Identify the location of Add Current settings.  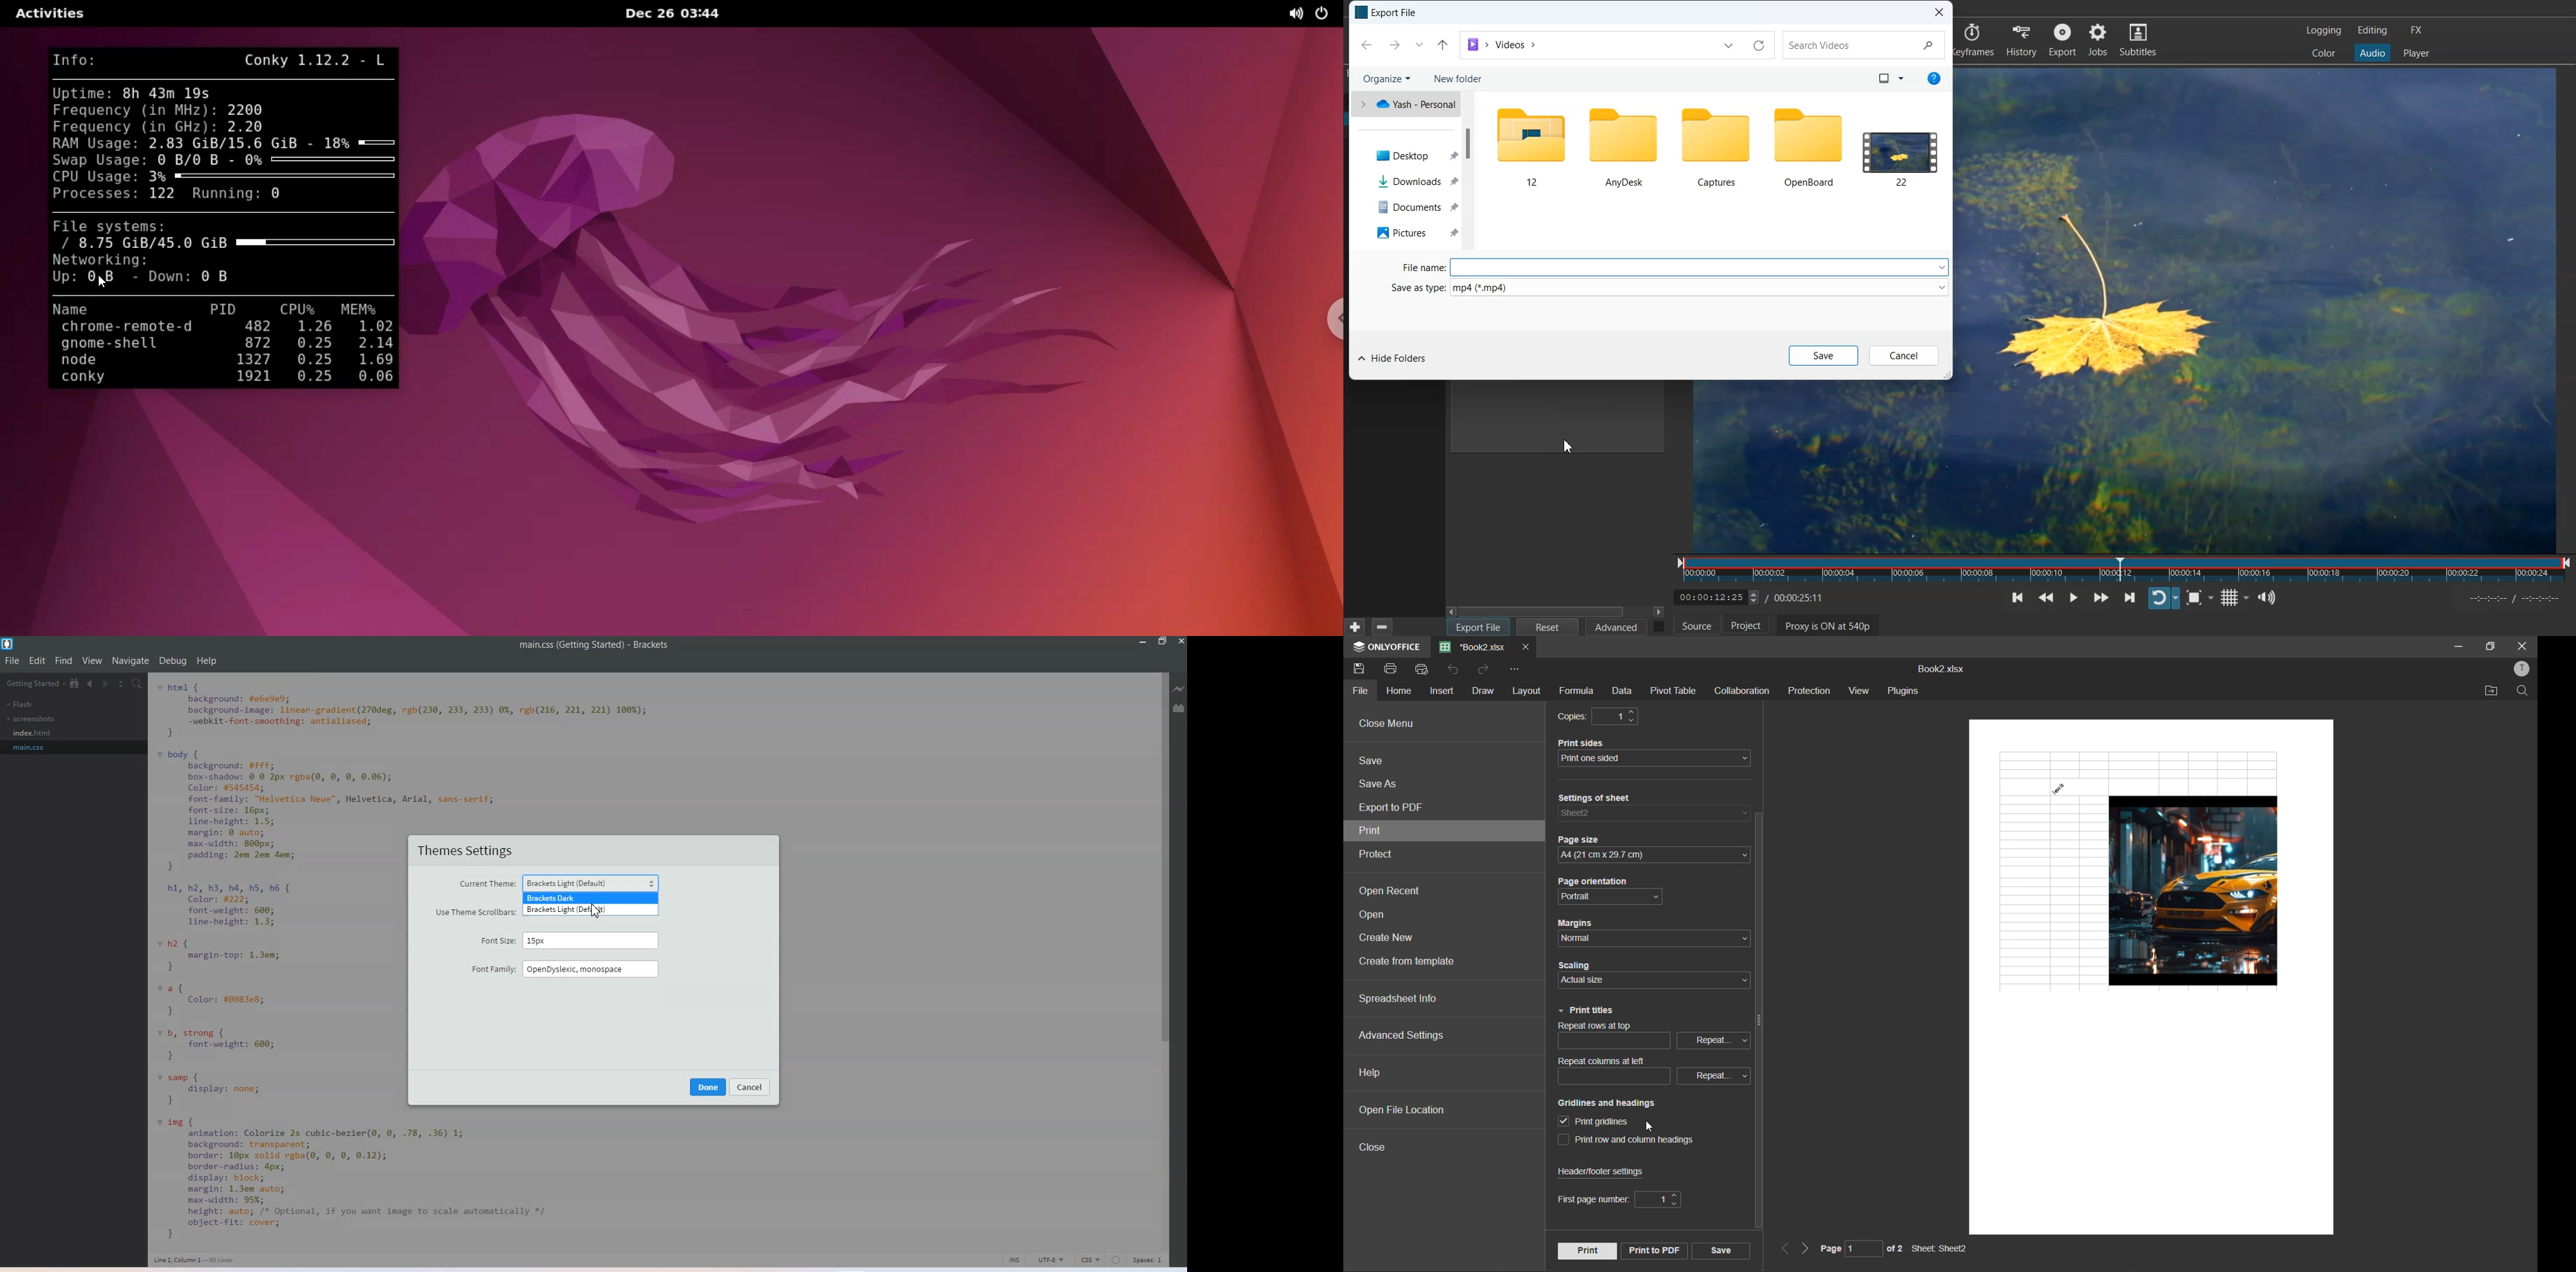
(1355, 626).